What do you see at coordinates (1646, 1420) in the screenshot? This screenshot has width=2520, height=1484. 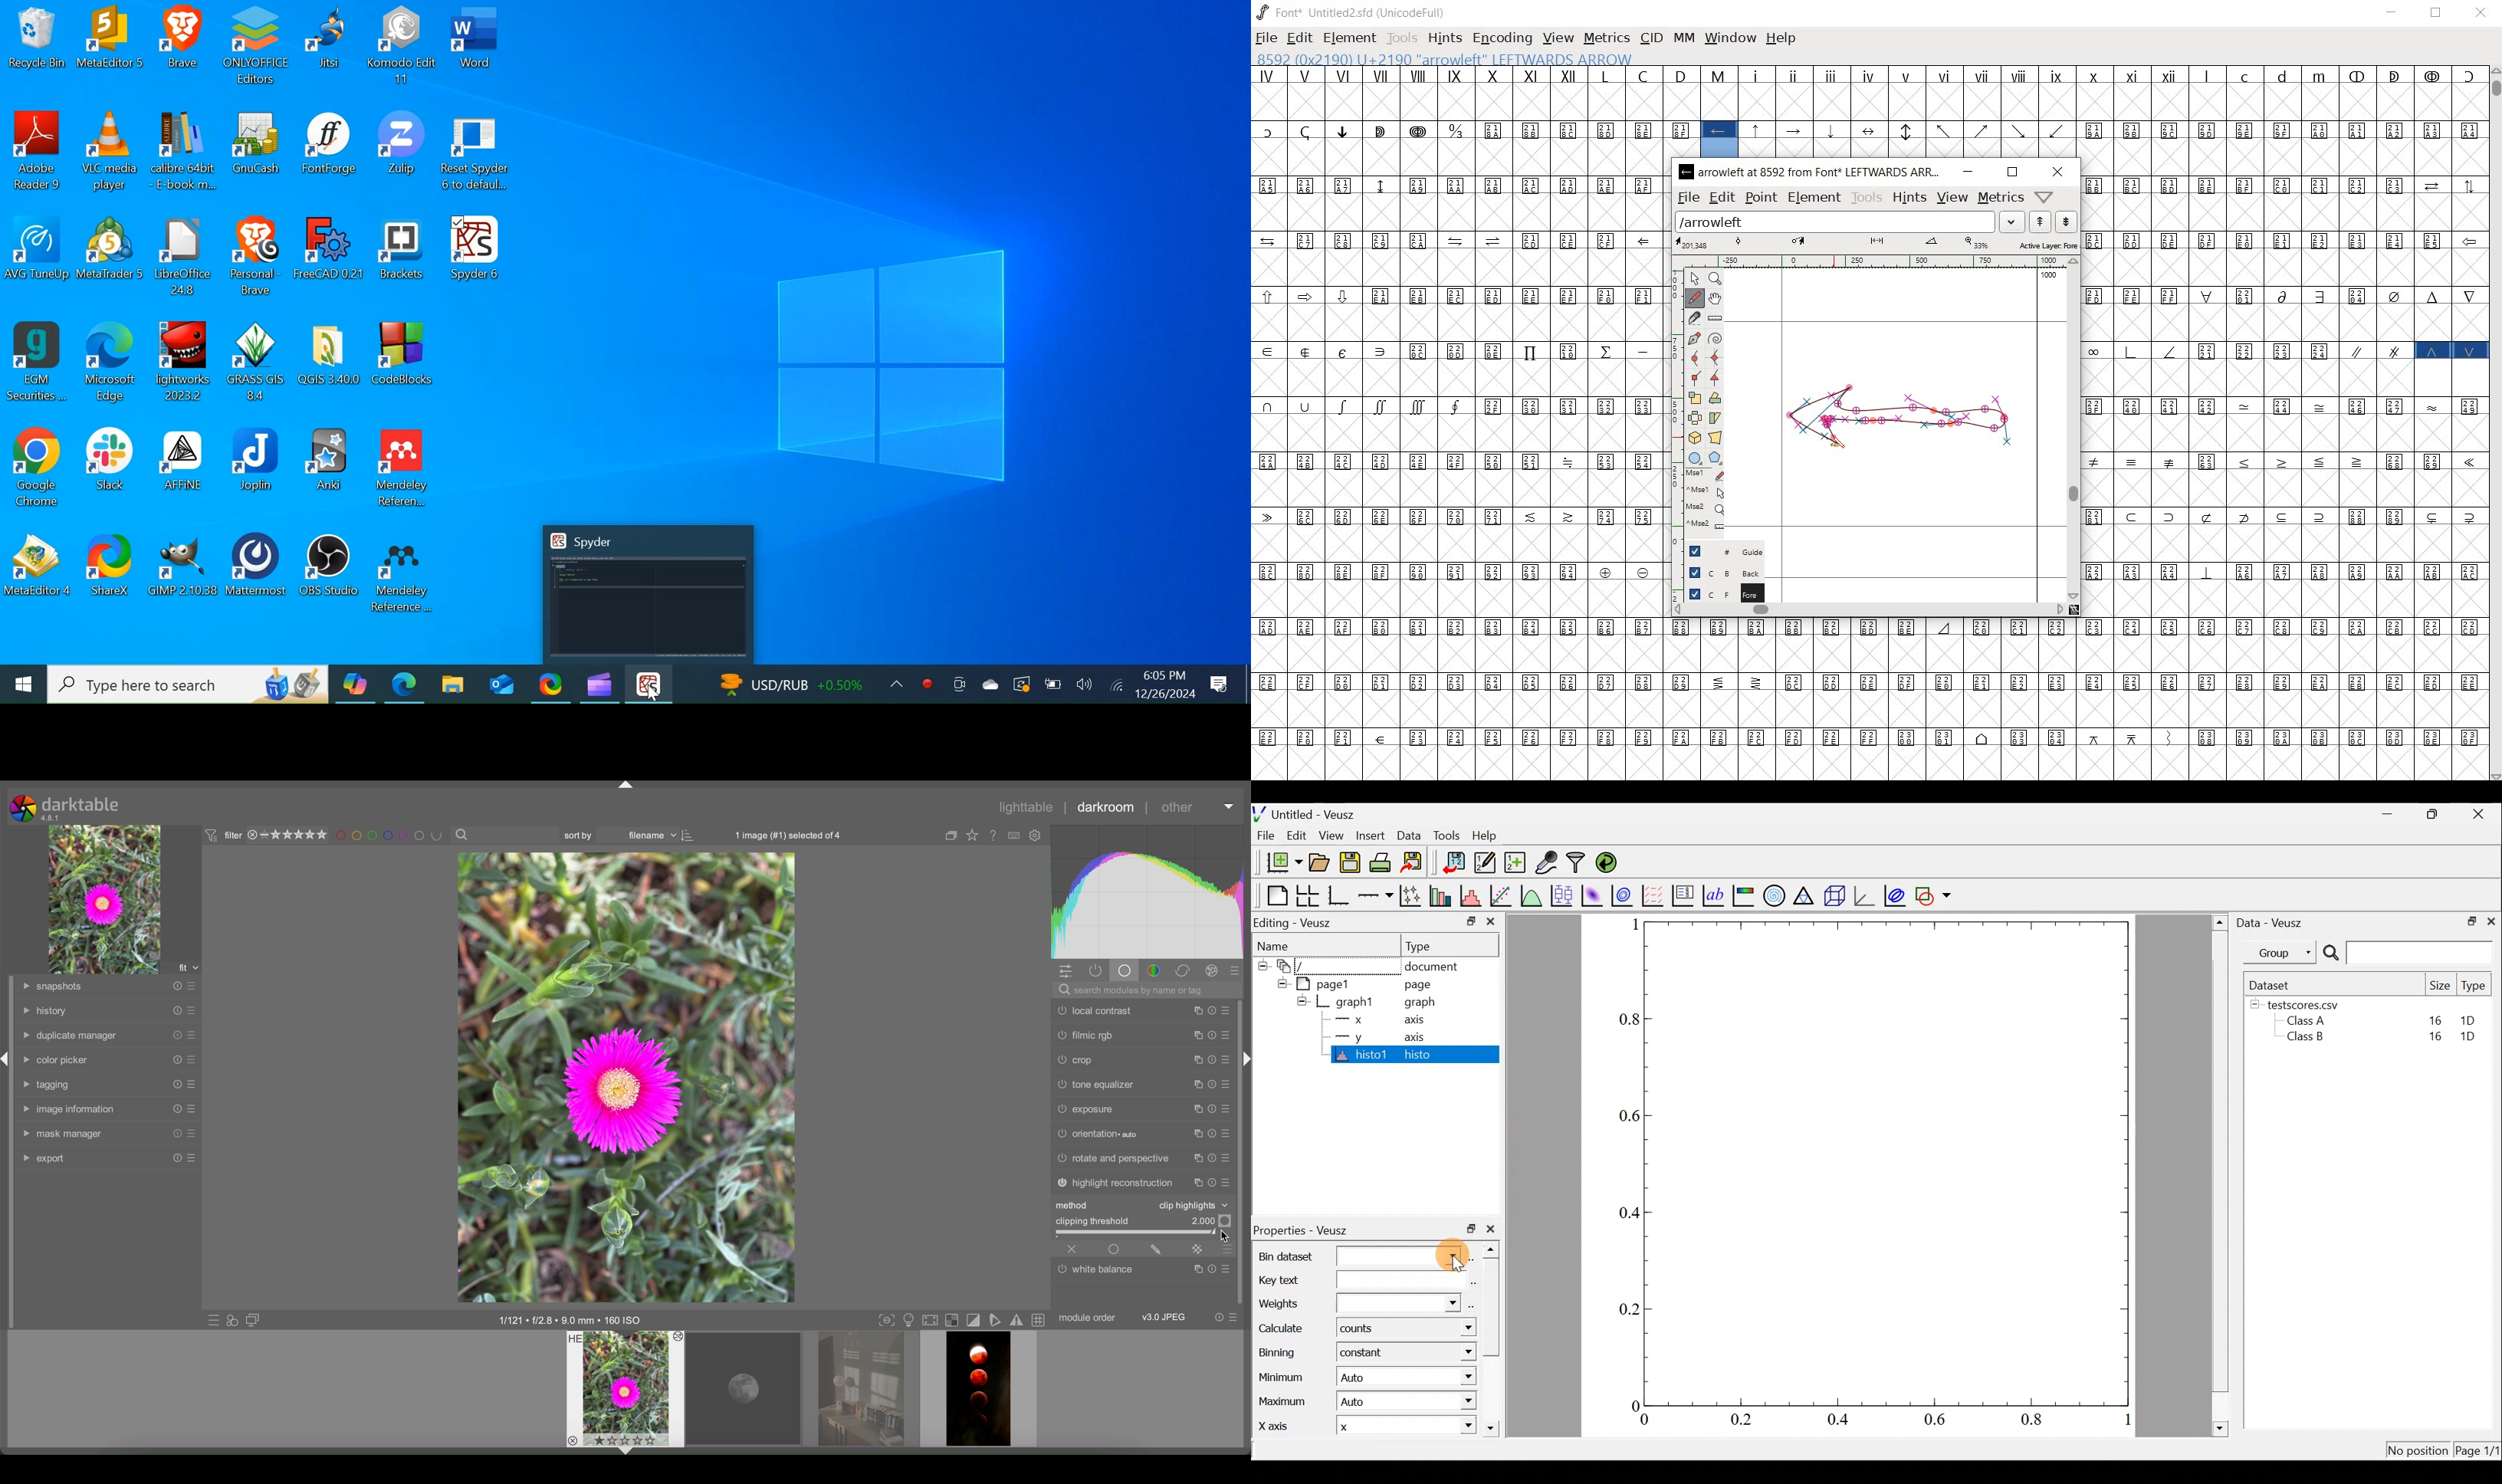 I see `0` at bounding box center [1646, 1420].